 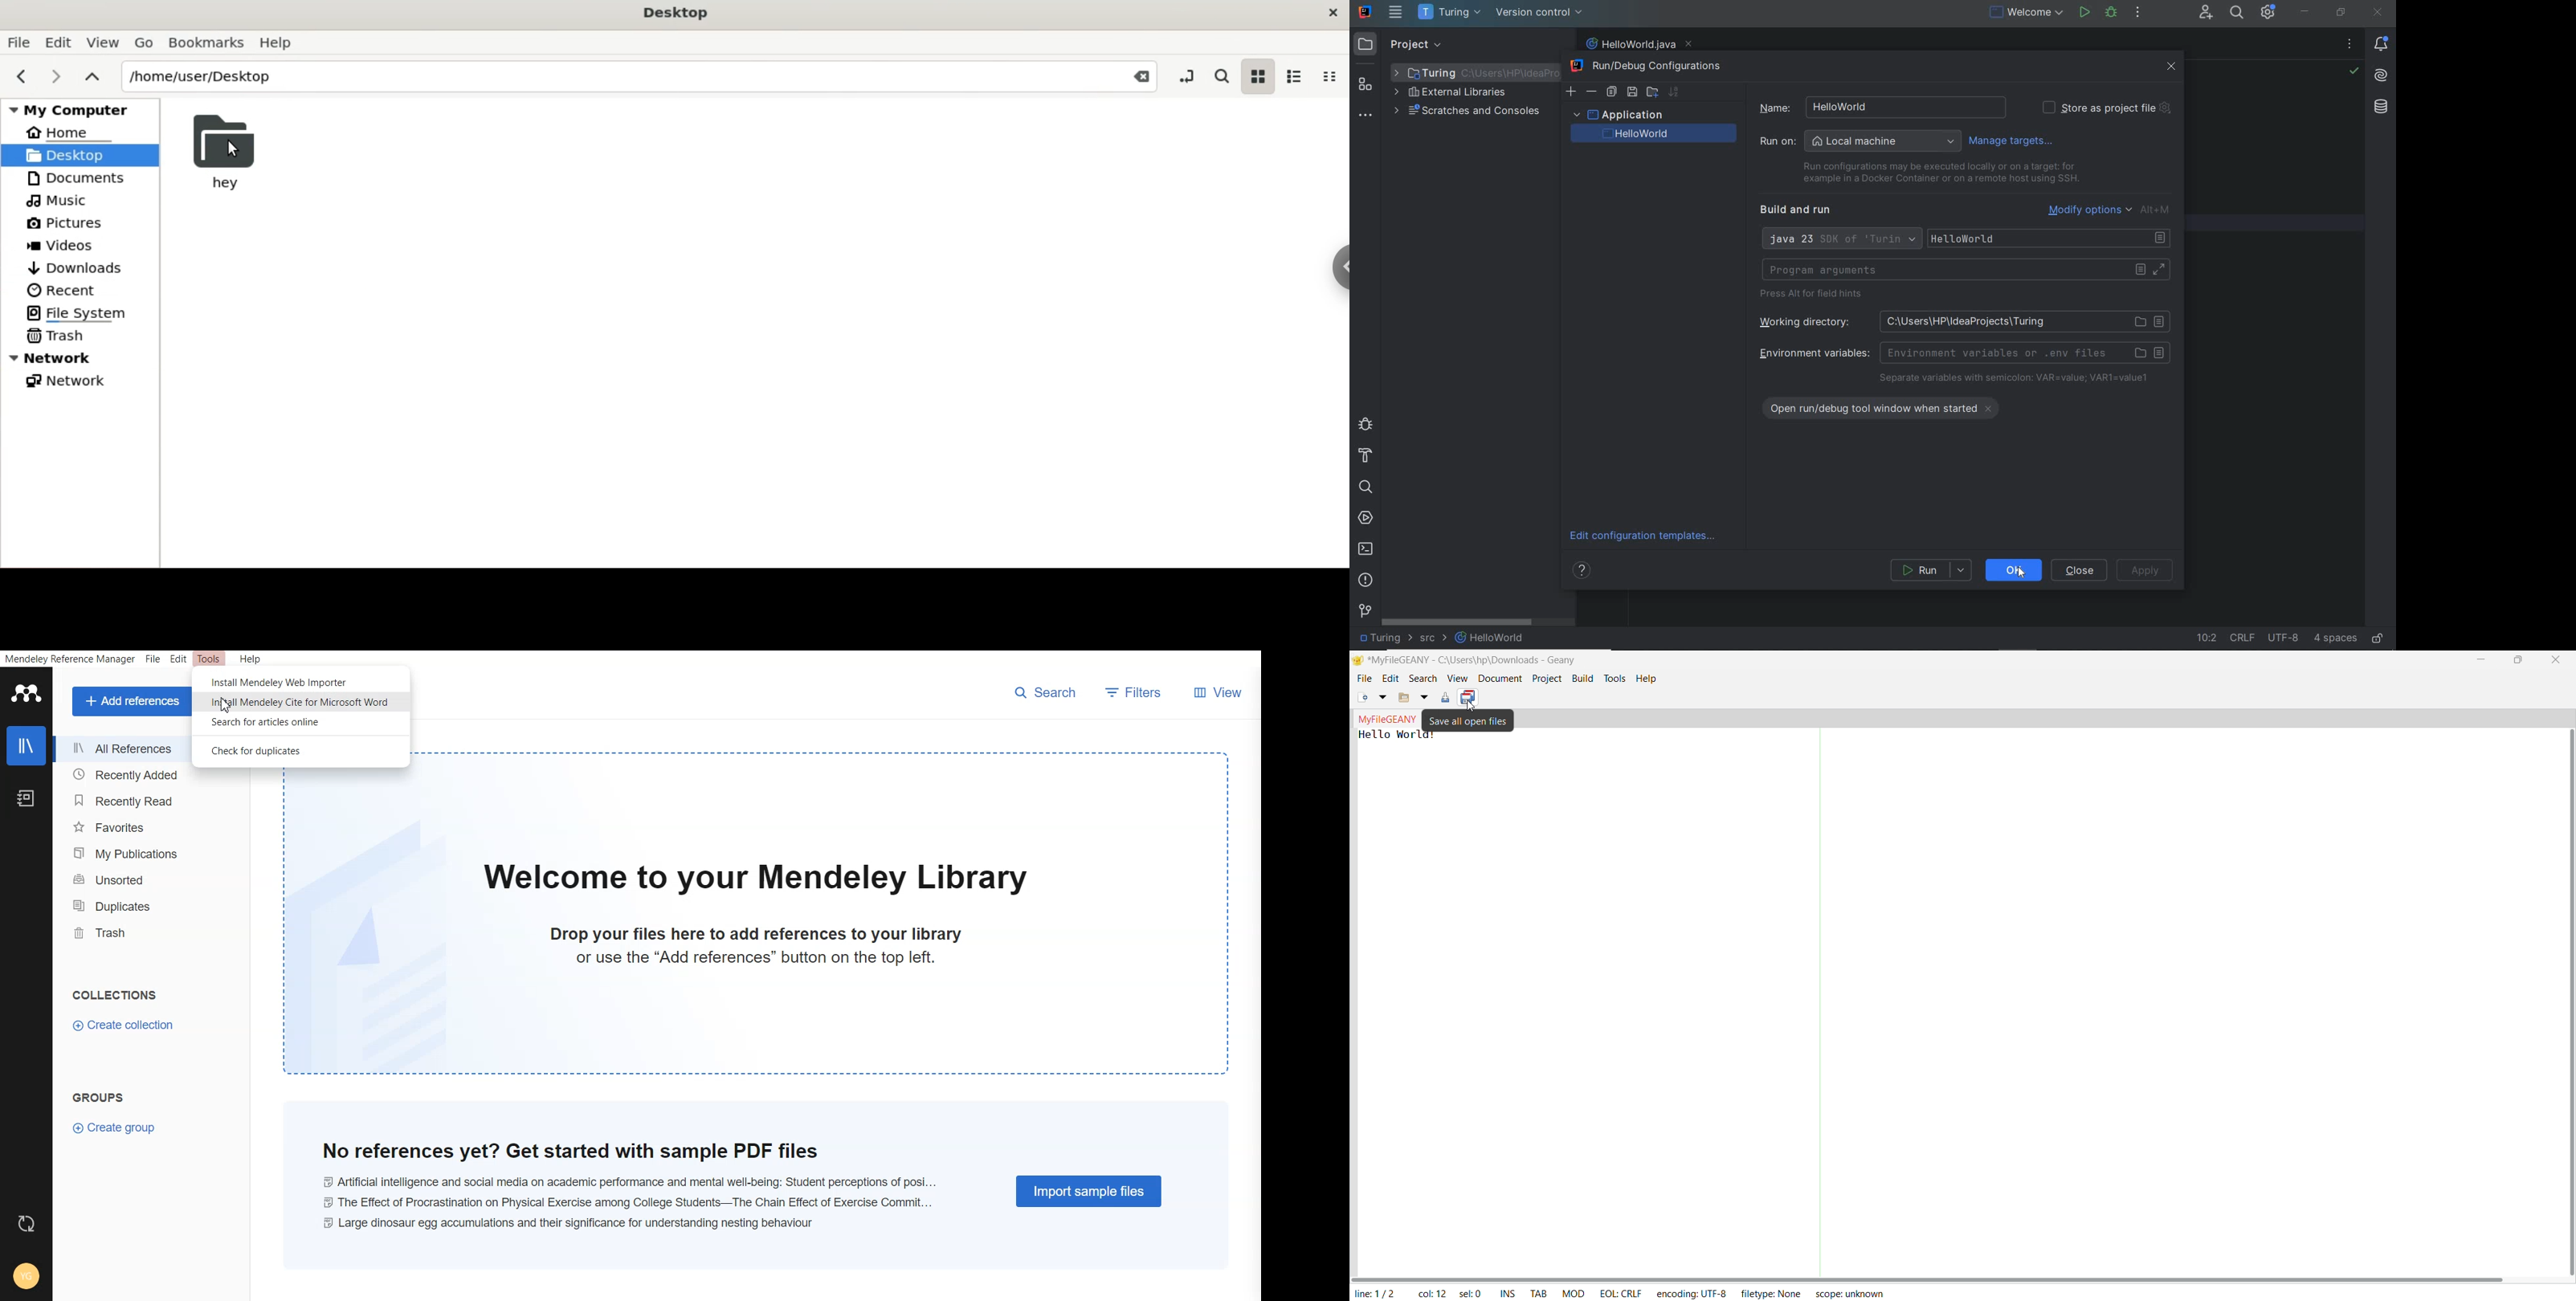 What do you see at coordinates (249, 658) in the screenshot?
I see `Help` at bounding box center [249, 658].